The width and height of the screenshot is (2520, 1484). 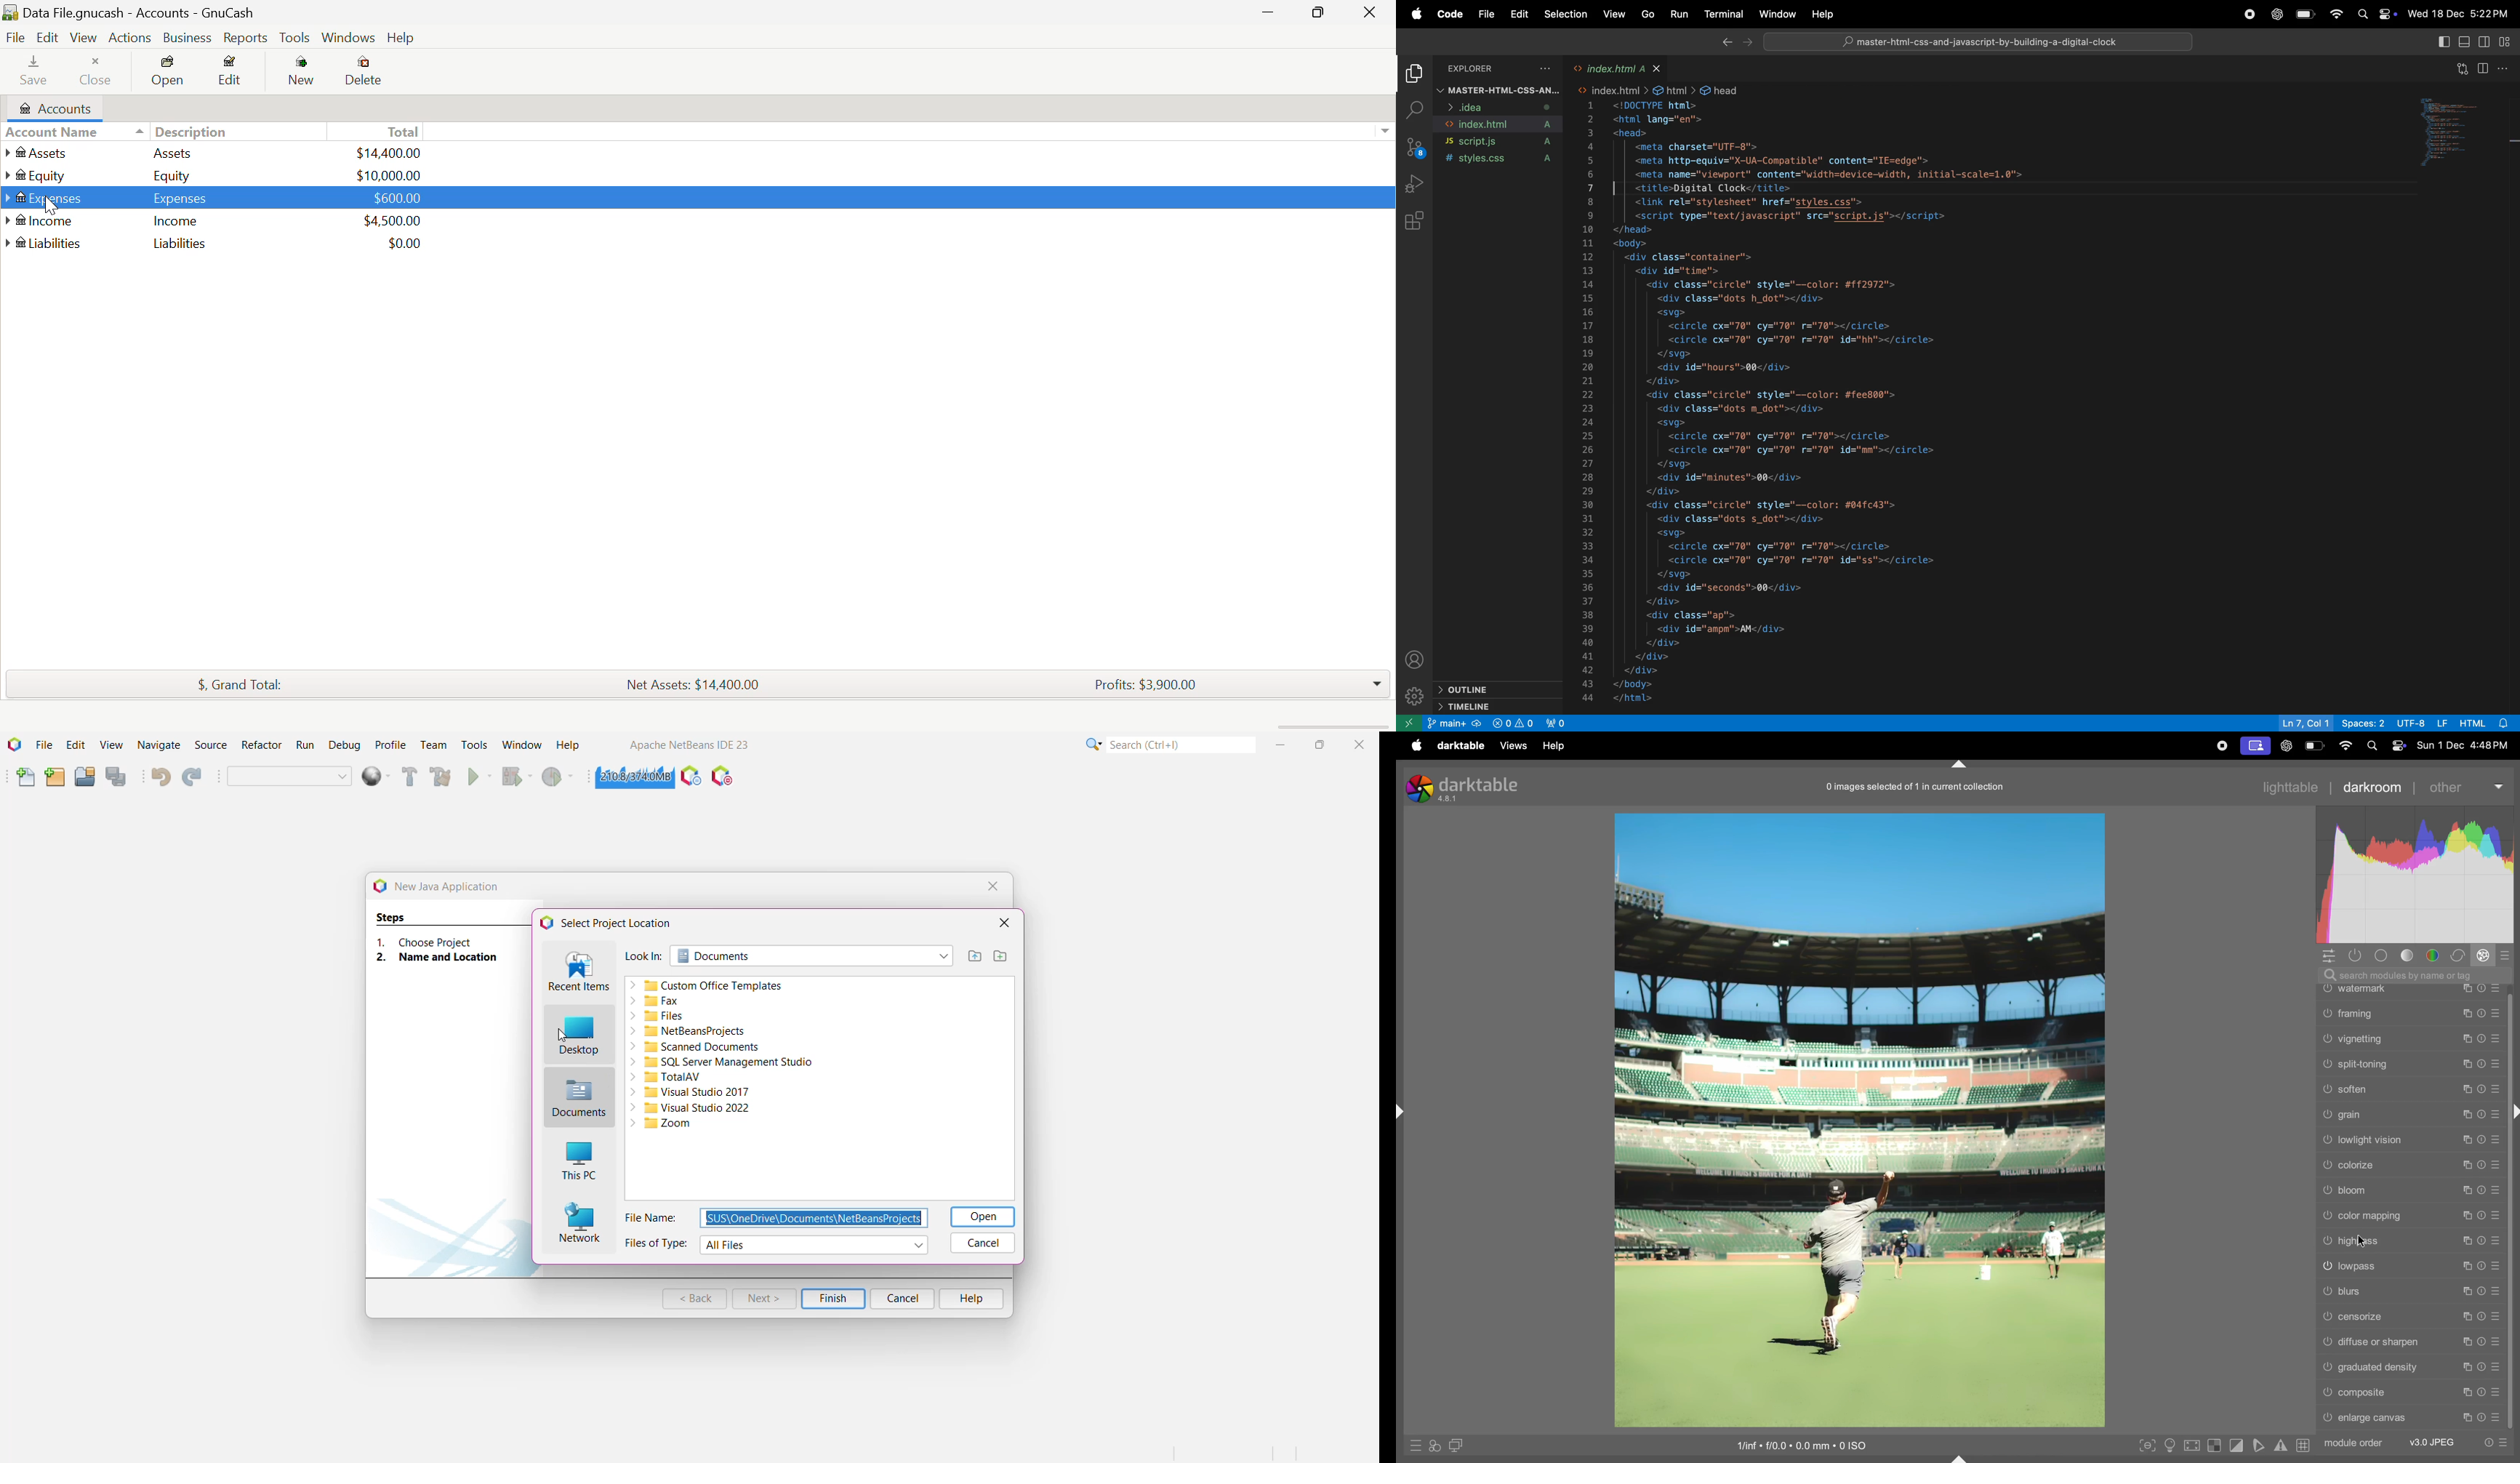 I want to click on options, so click(x=2331, y=956).